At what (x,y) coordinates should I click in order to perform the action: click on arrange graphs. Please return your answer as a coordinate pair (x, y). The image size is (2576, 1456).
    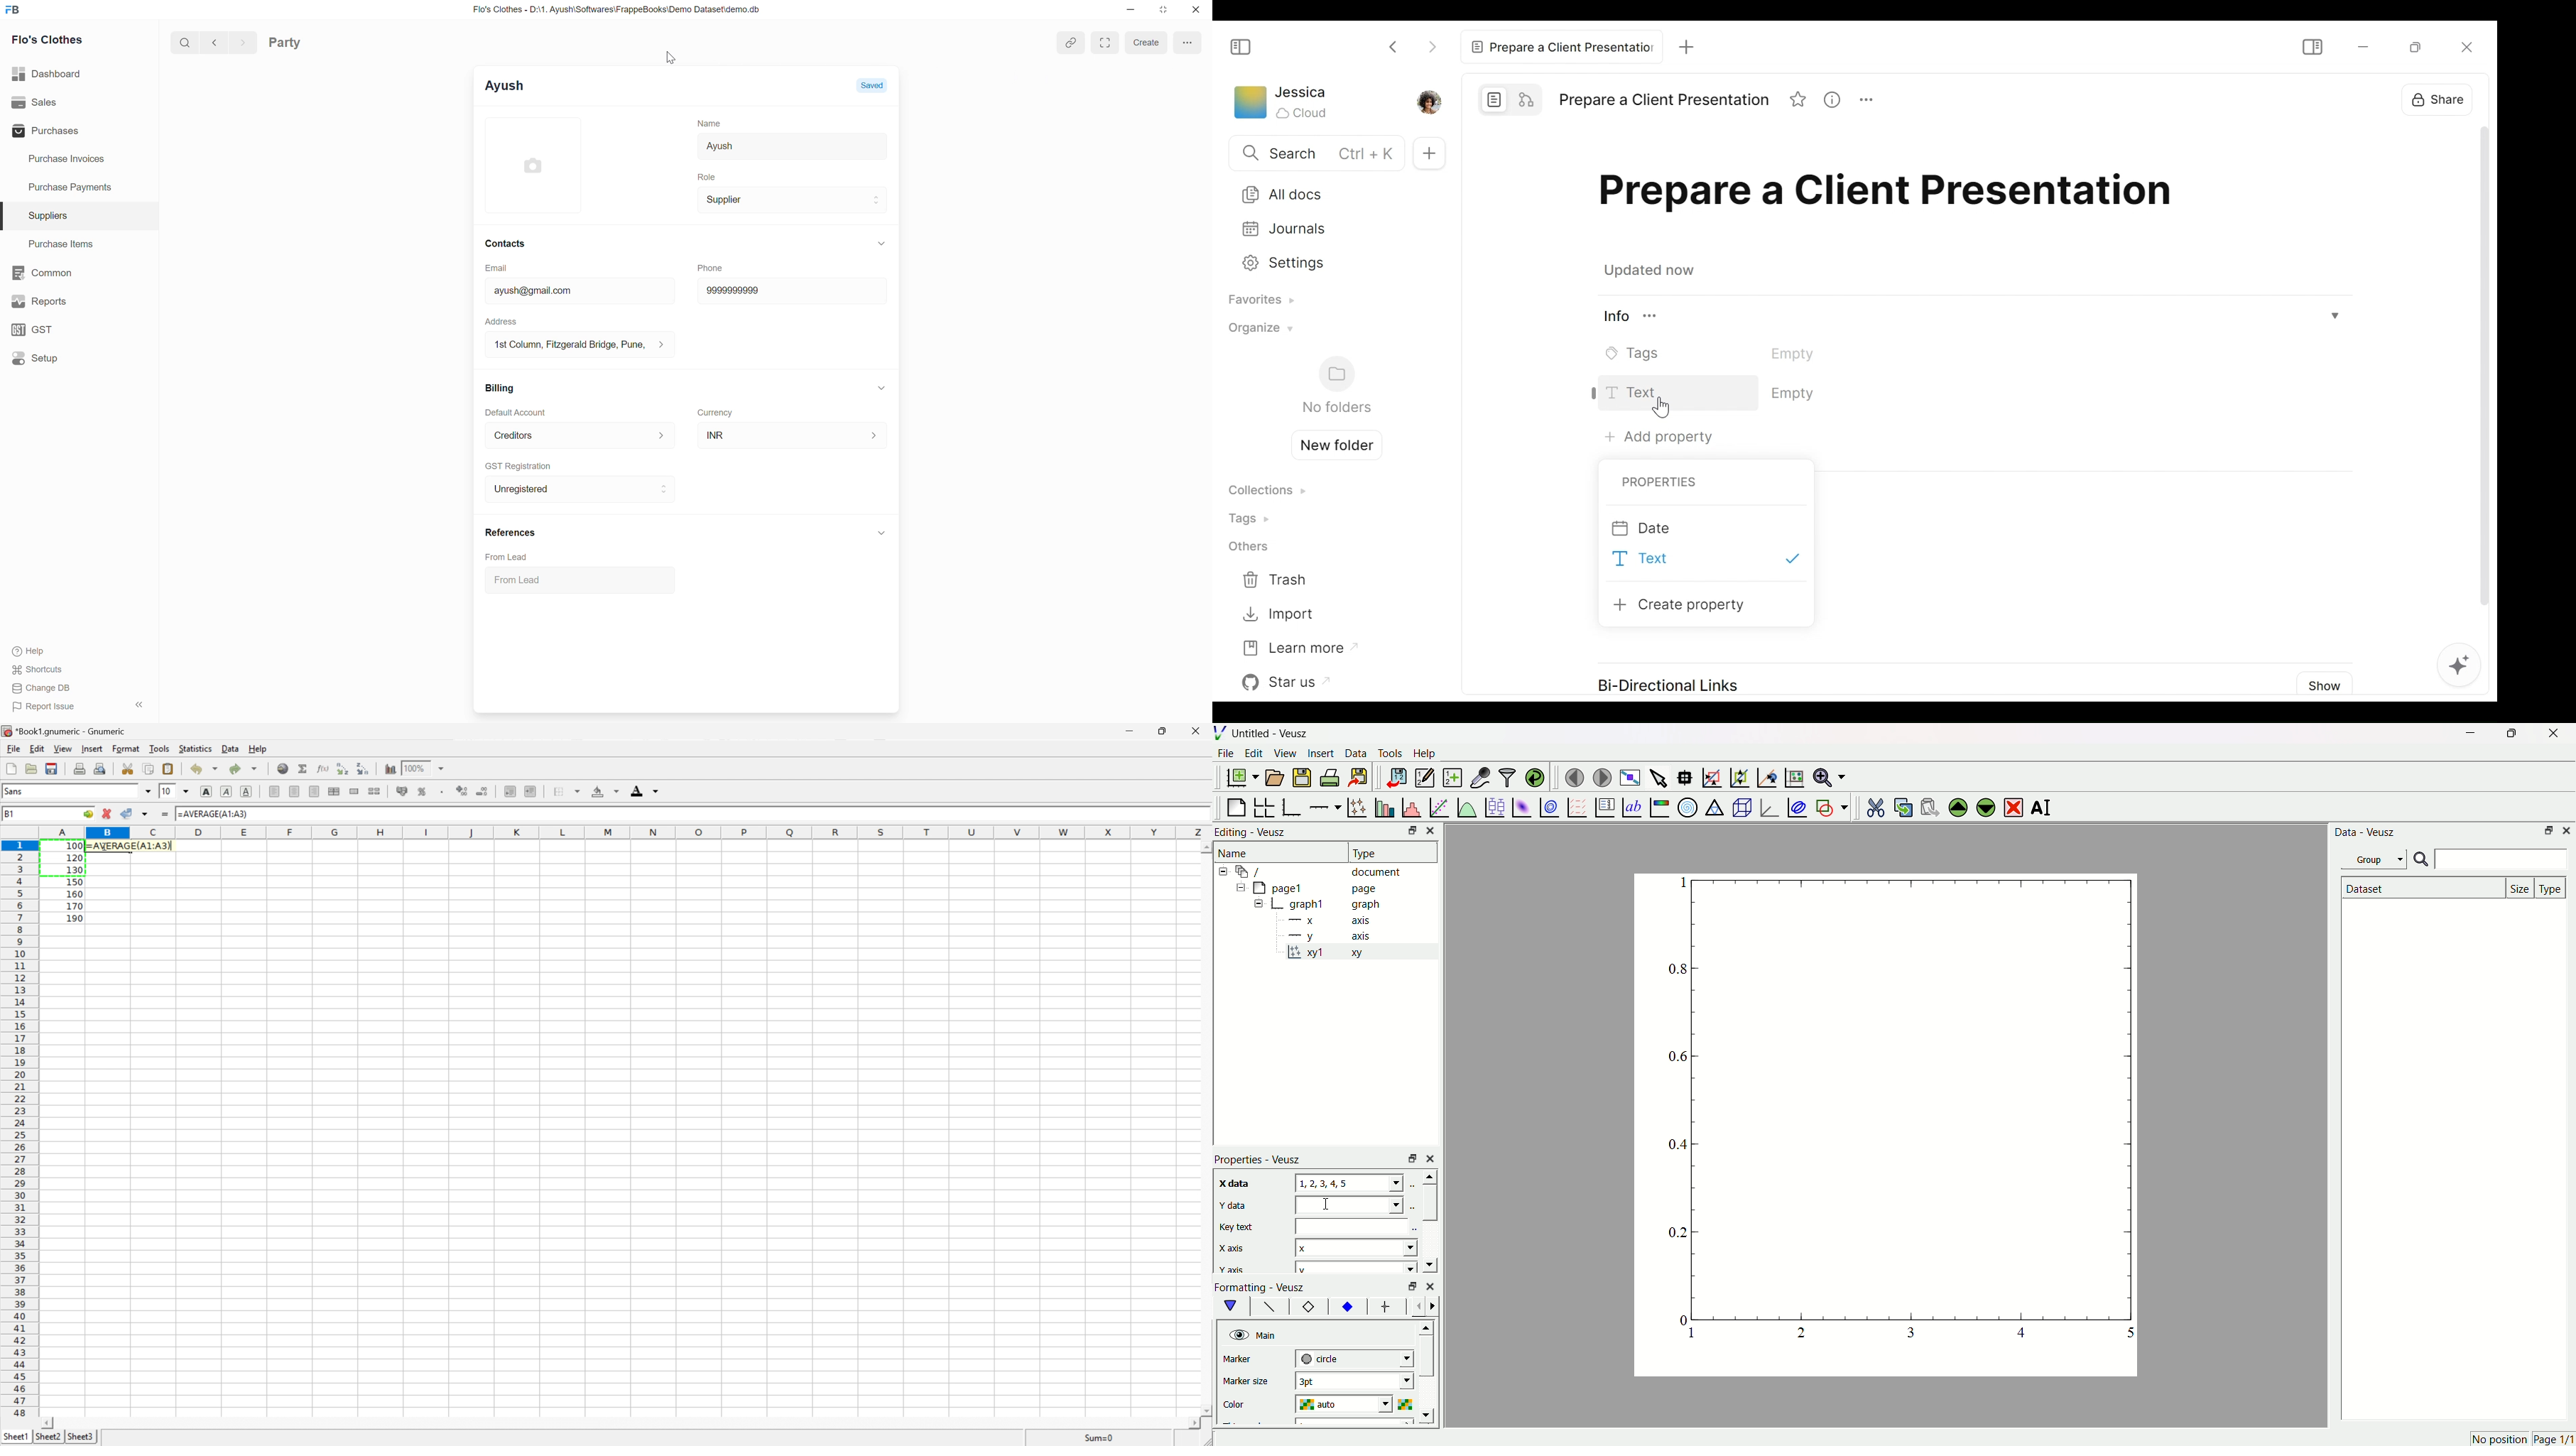
    Looking at the image, I should click on (1266, 805).